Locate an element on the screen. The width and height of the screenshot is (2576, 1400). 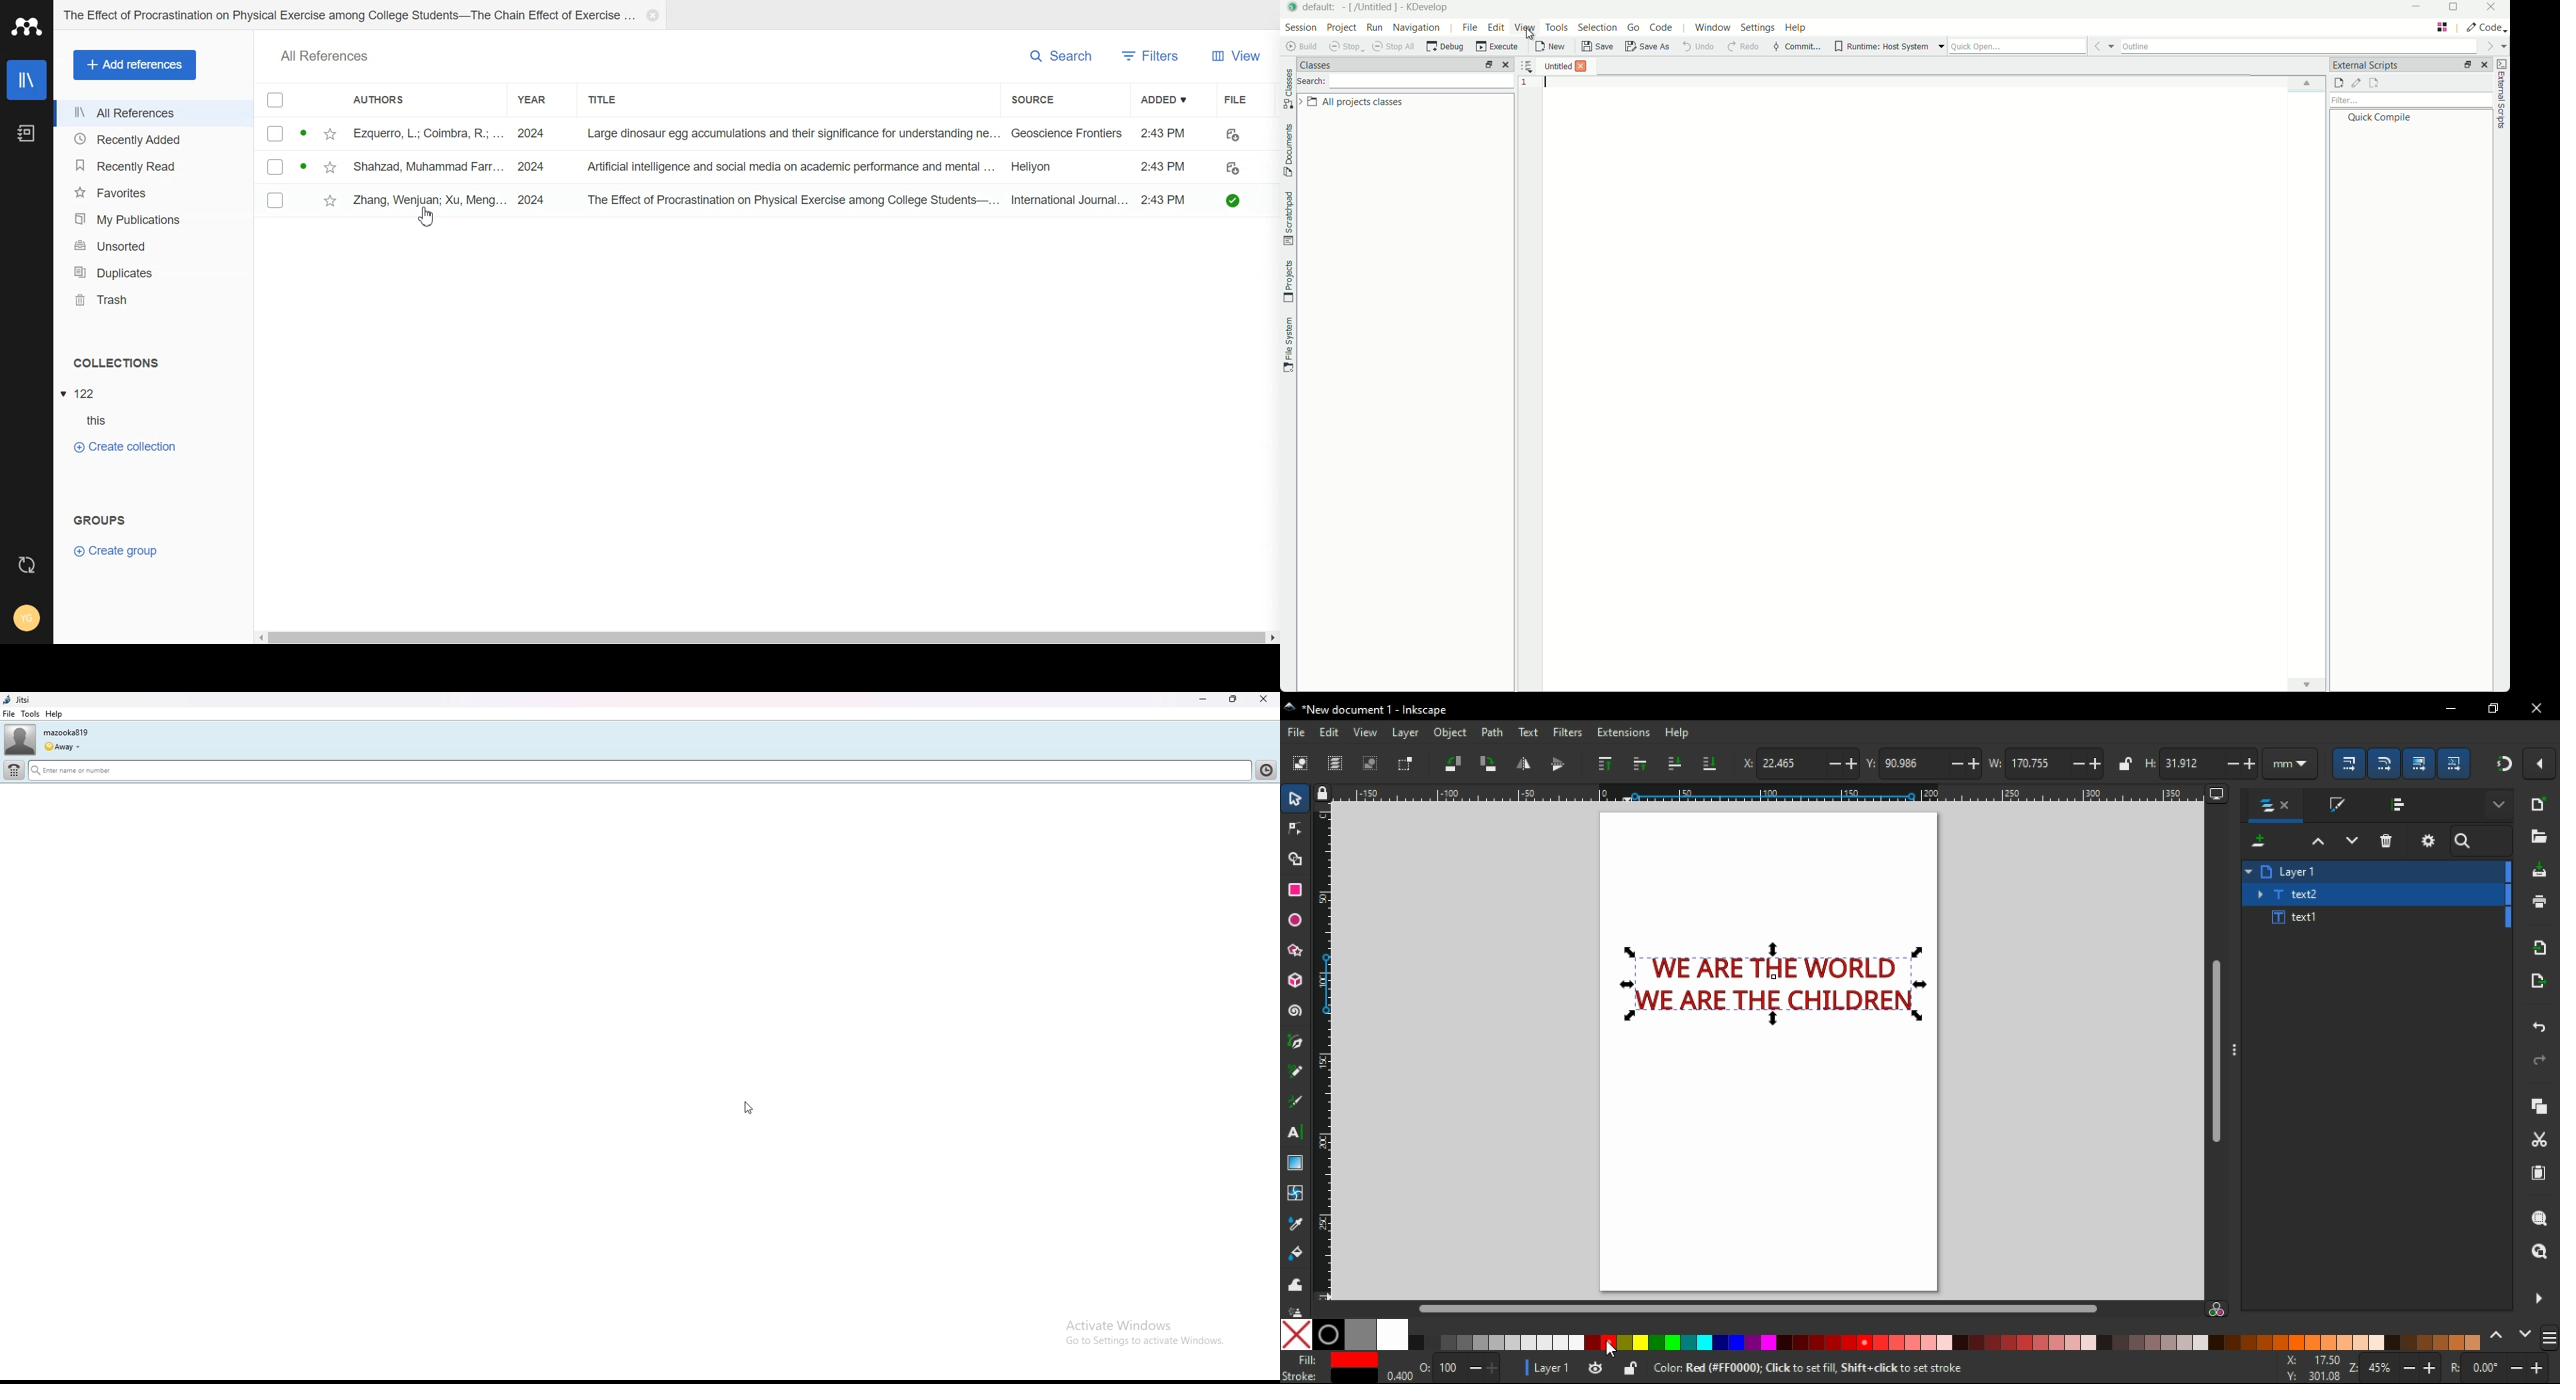
Recently Added is located at coordinates (154, 139).